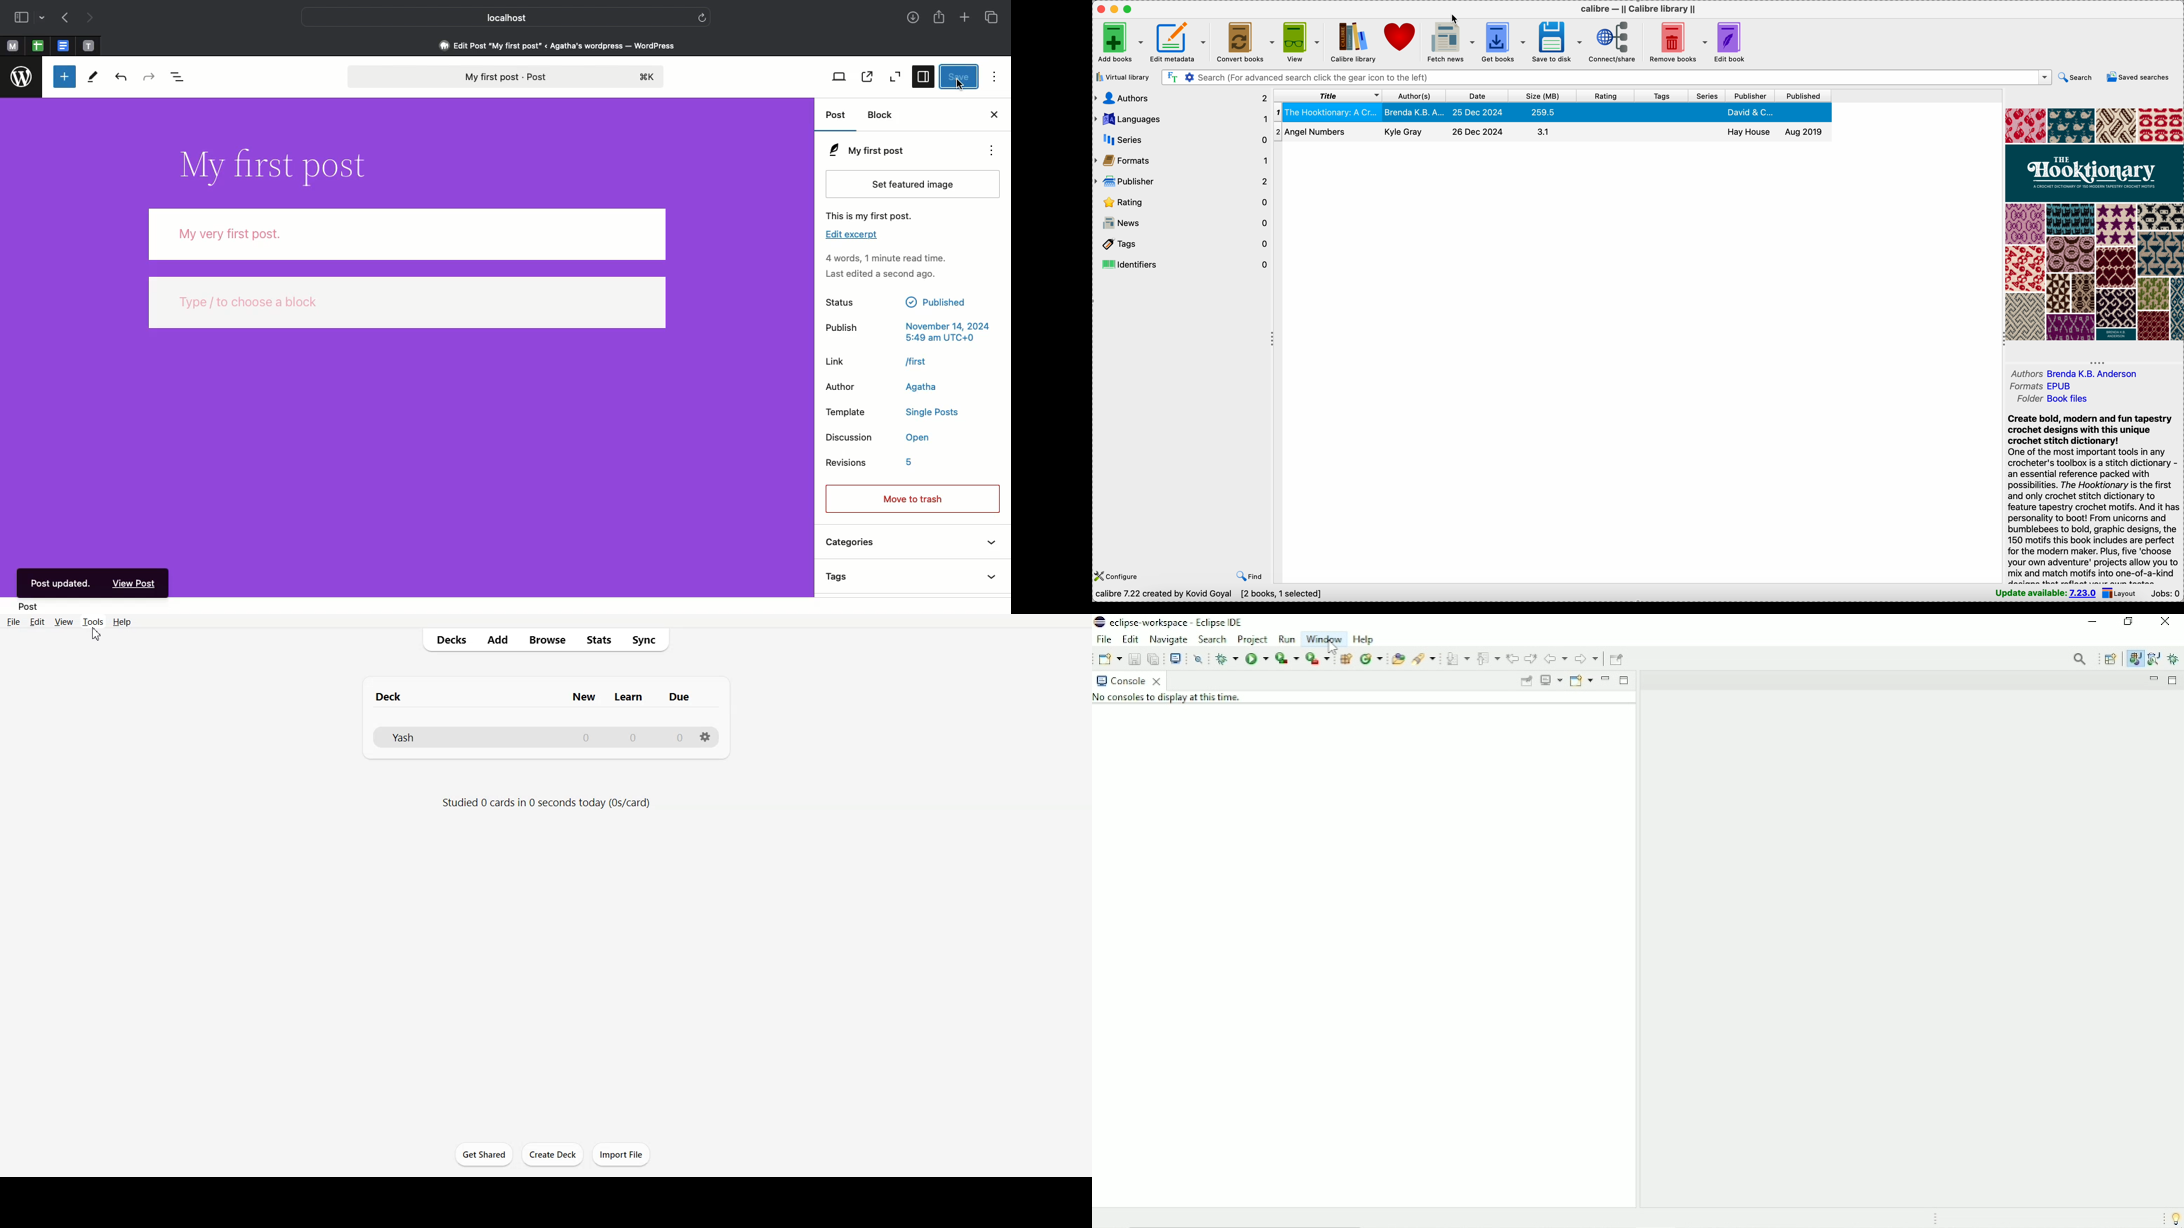 This screenshot has height=1232, width=2184. I want to click on Tools, so click(93, 621).